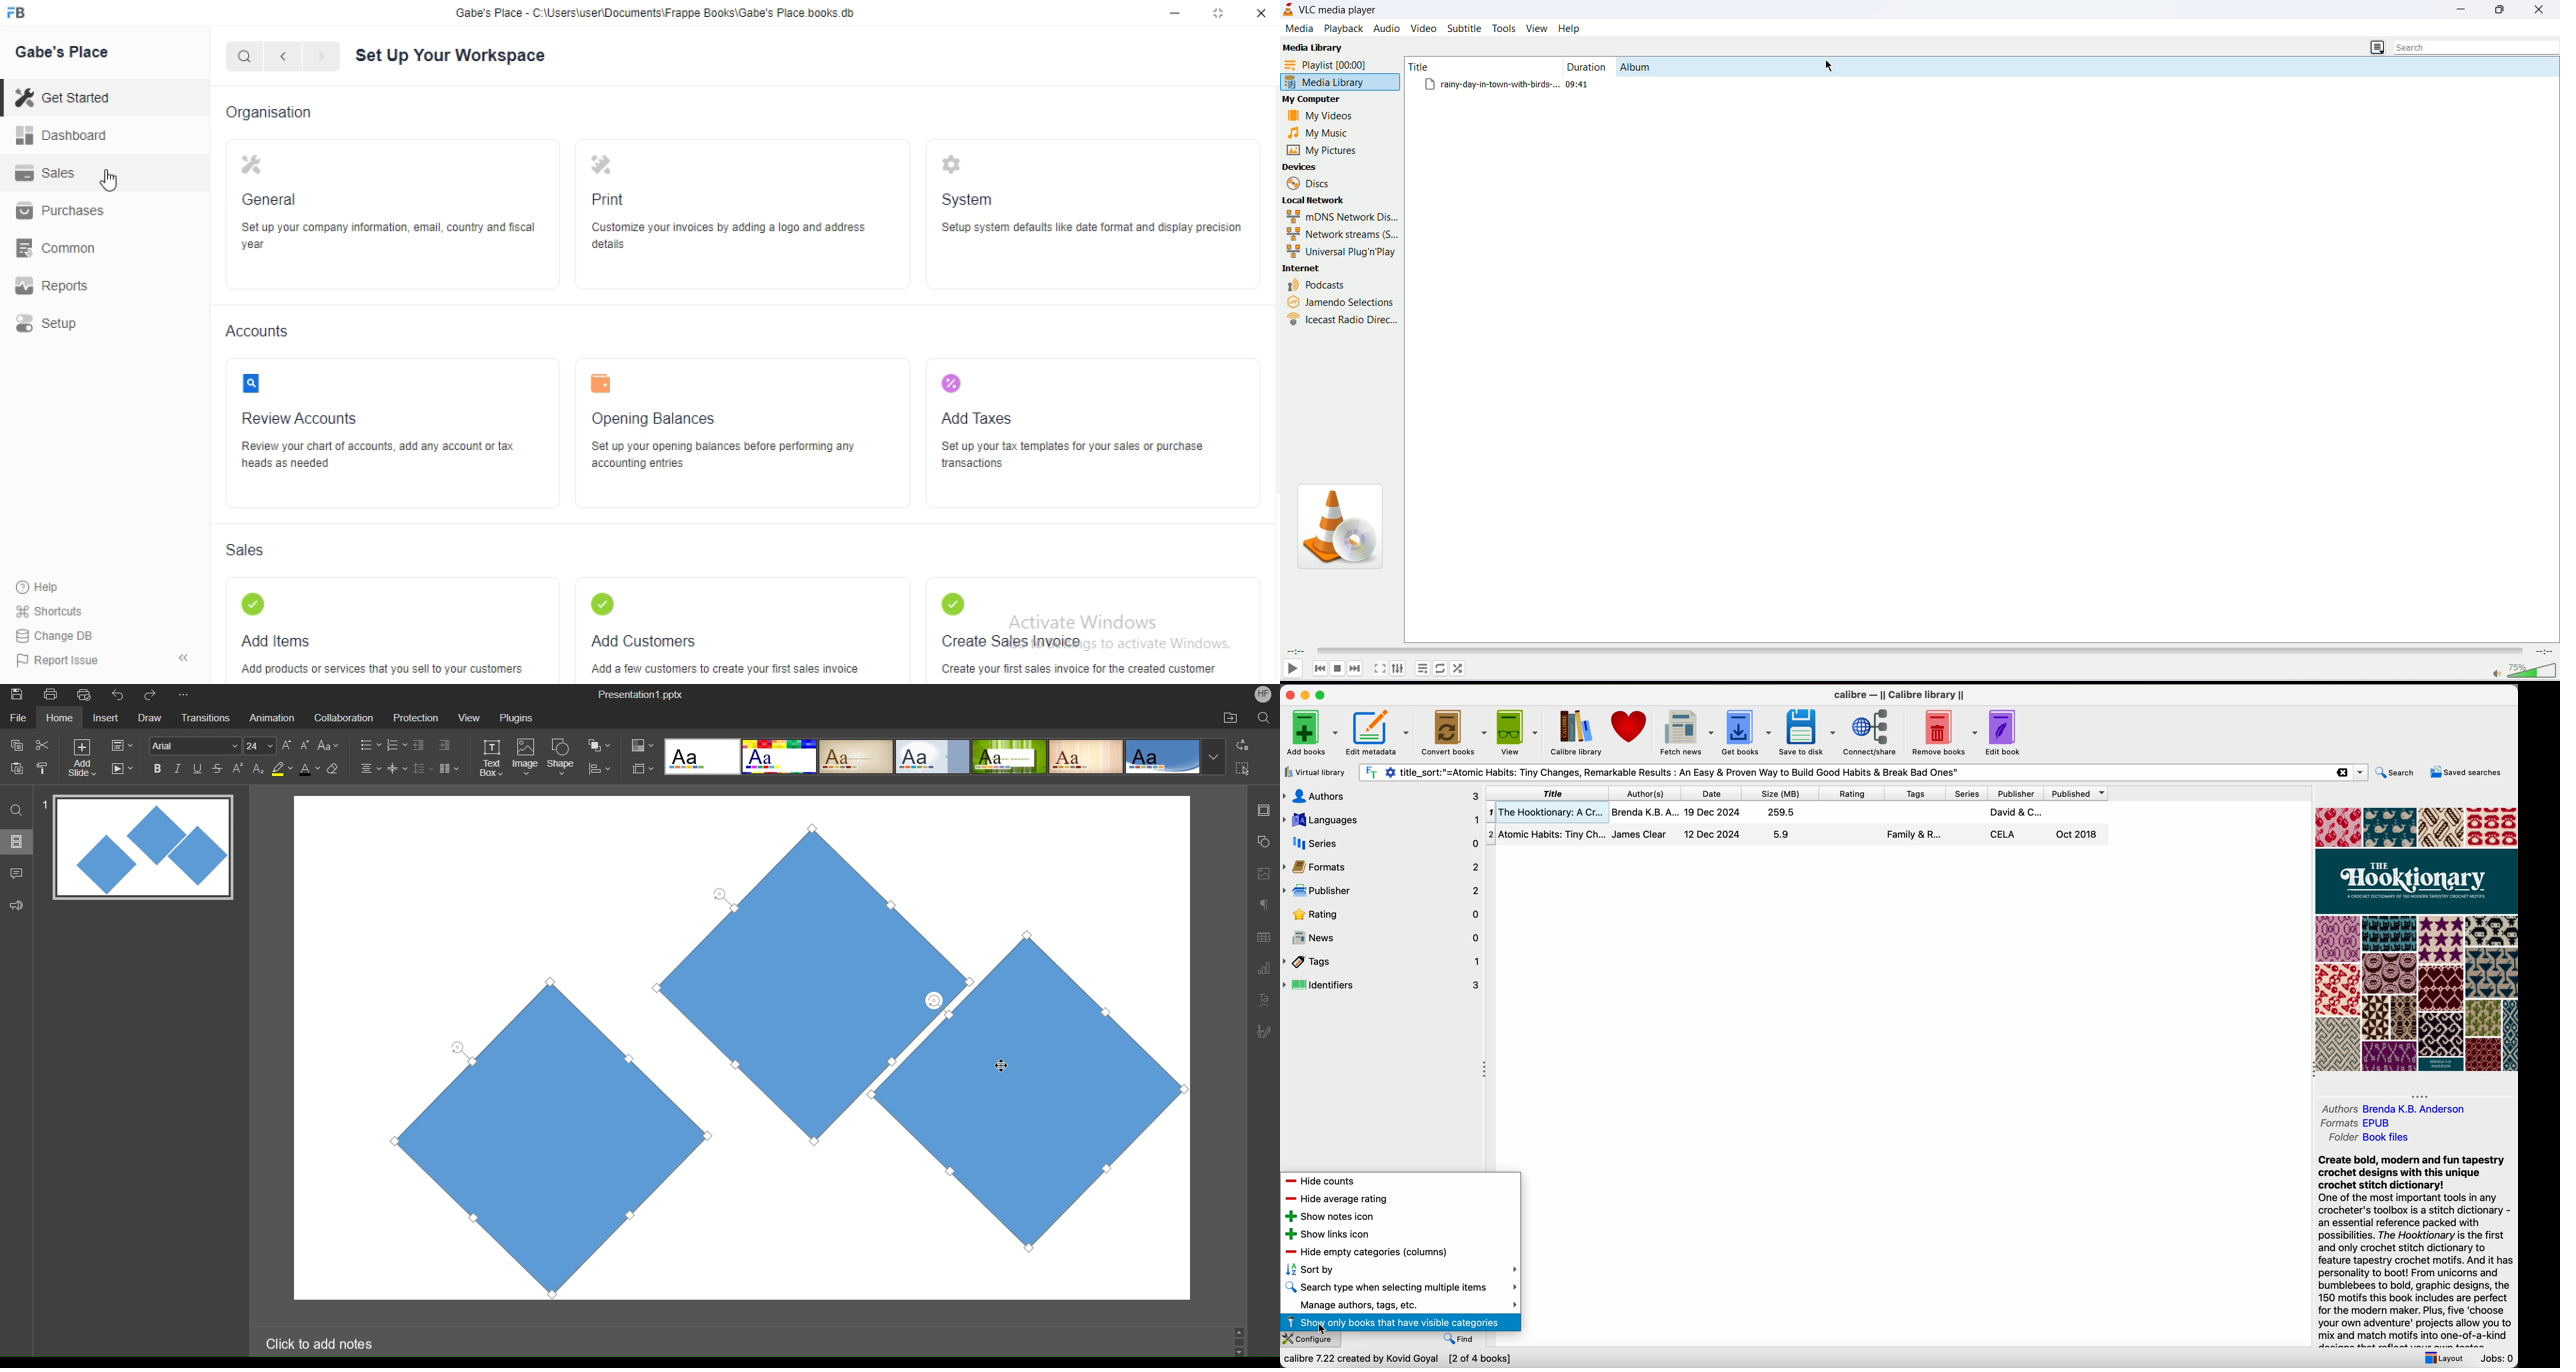 The width and height of the screenshot is (2576, 1372). What do you see at coordinates (121, 695) in the screenshot?
I see `Undo` at bounding box center [121, 695].